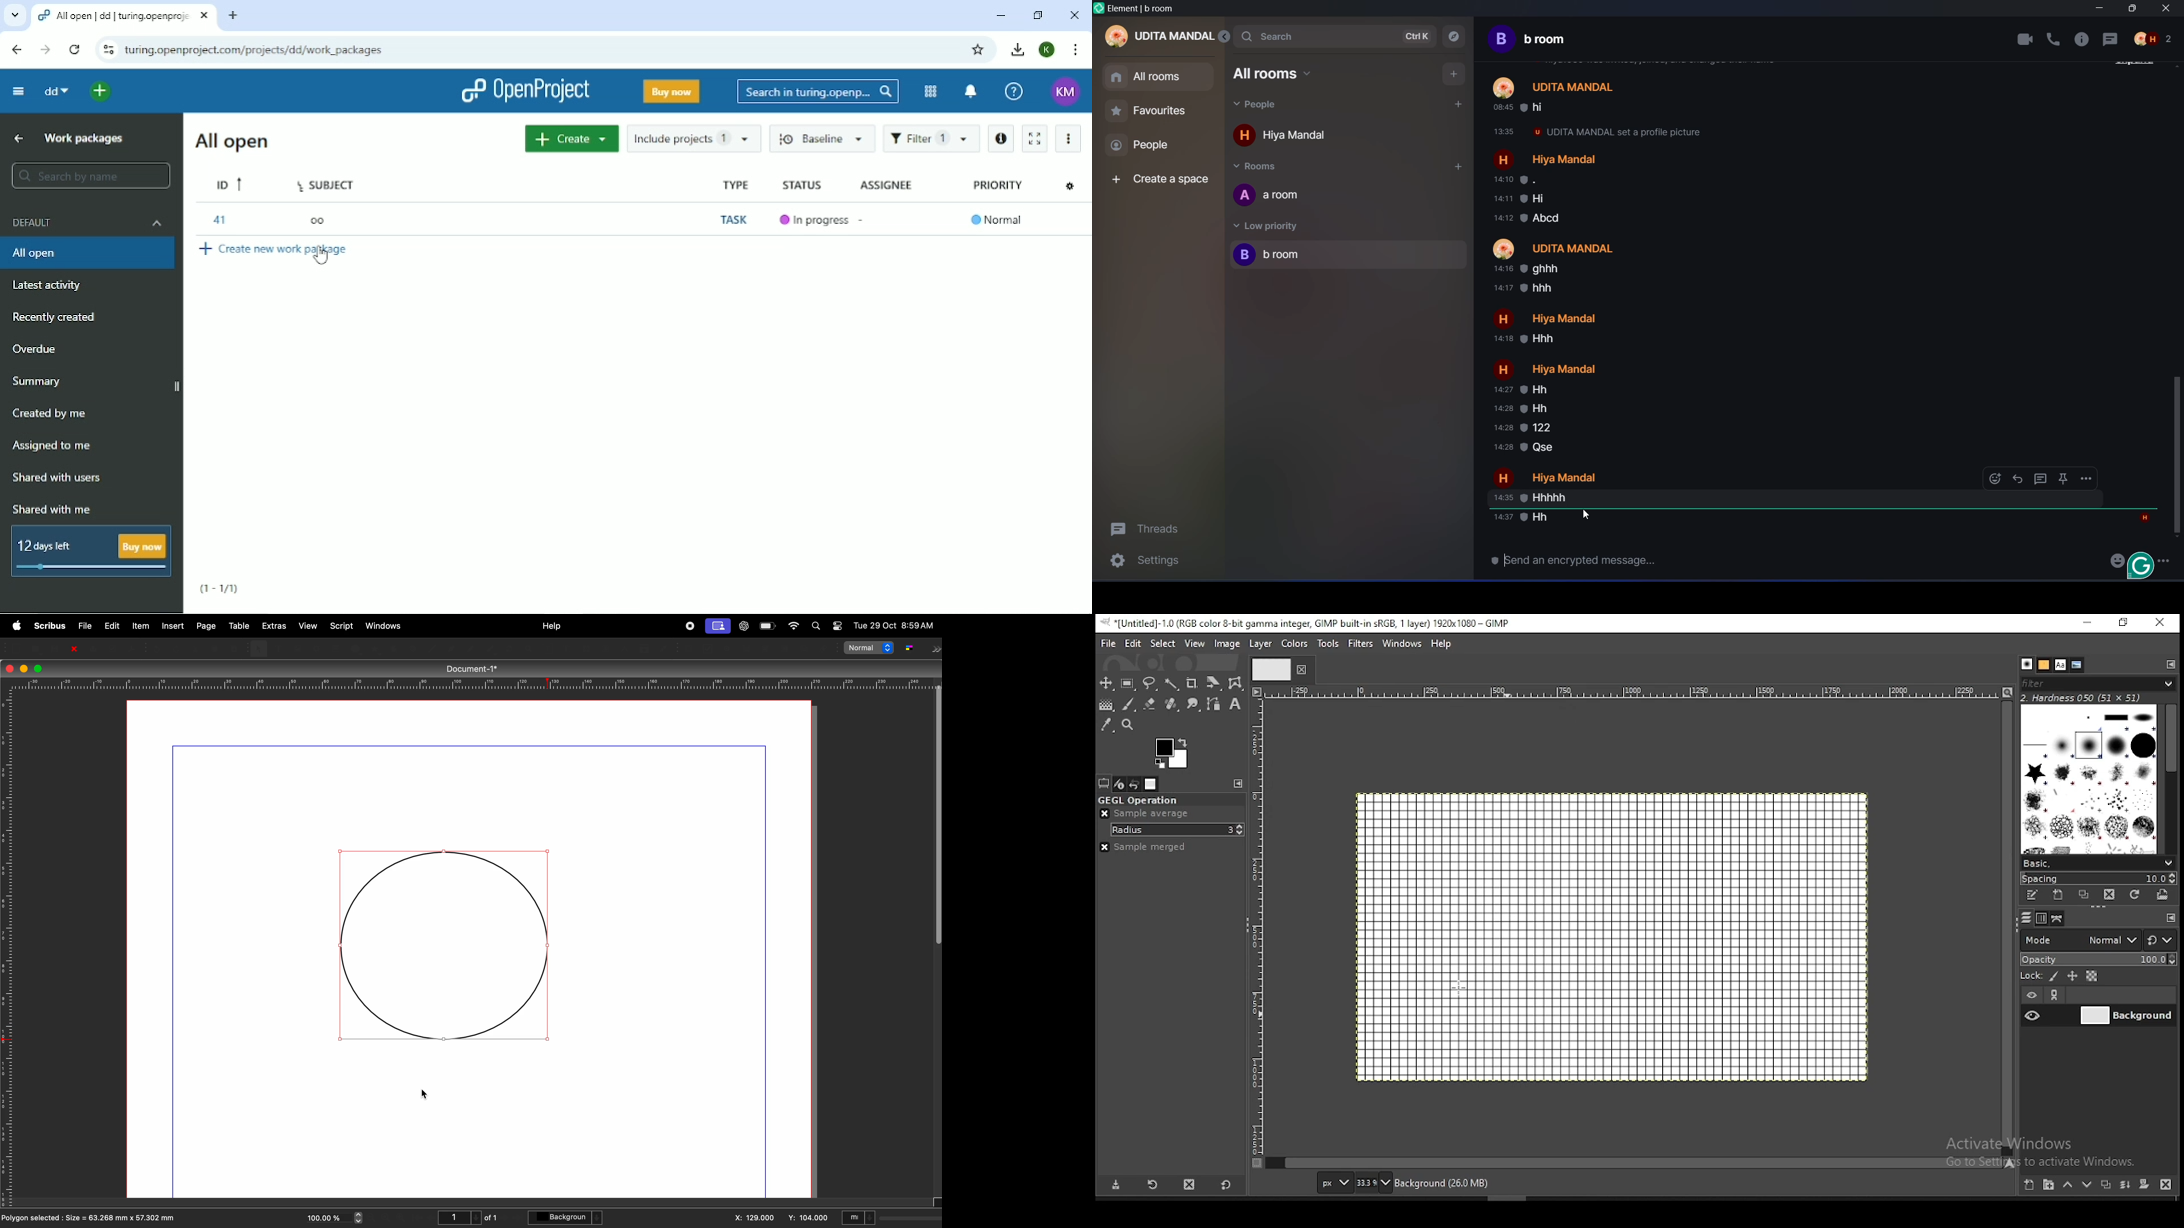 The image size is (2184, 1232). Describe the element at coordinates (238, 624) in the screenshot. I see `table` at that location.